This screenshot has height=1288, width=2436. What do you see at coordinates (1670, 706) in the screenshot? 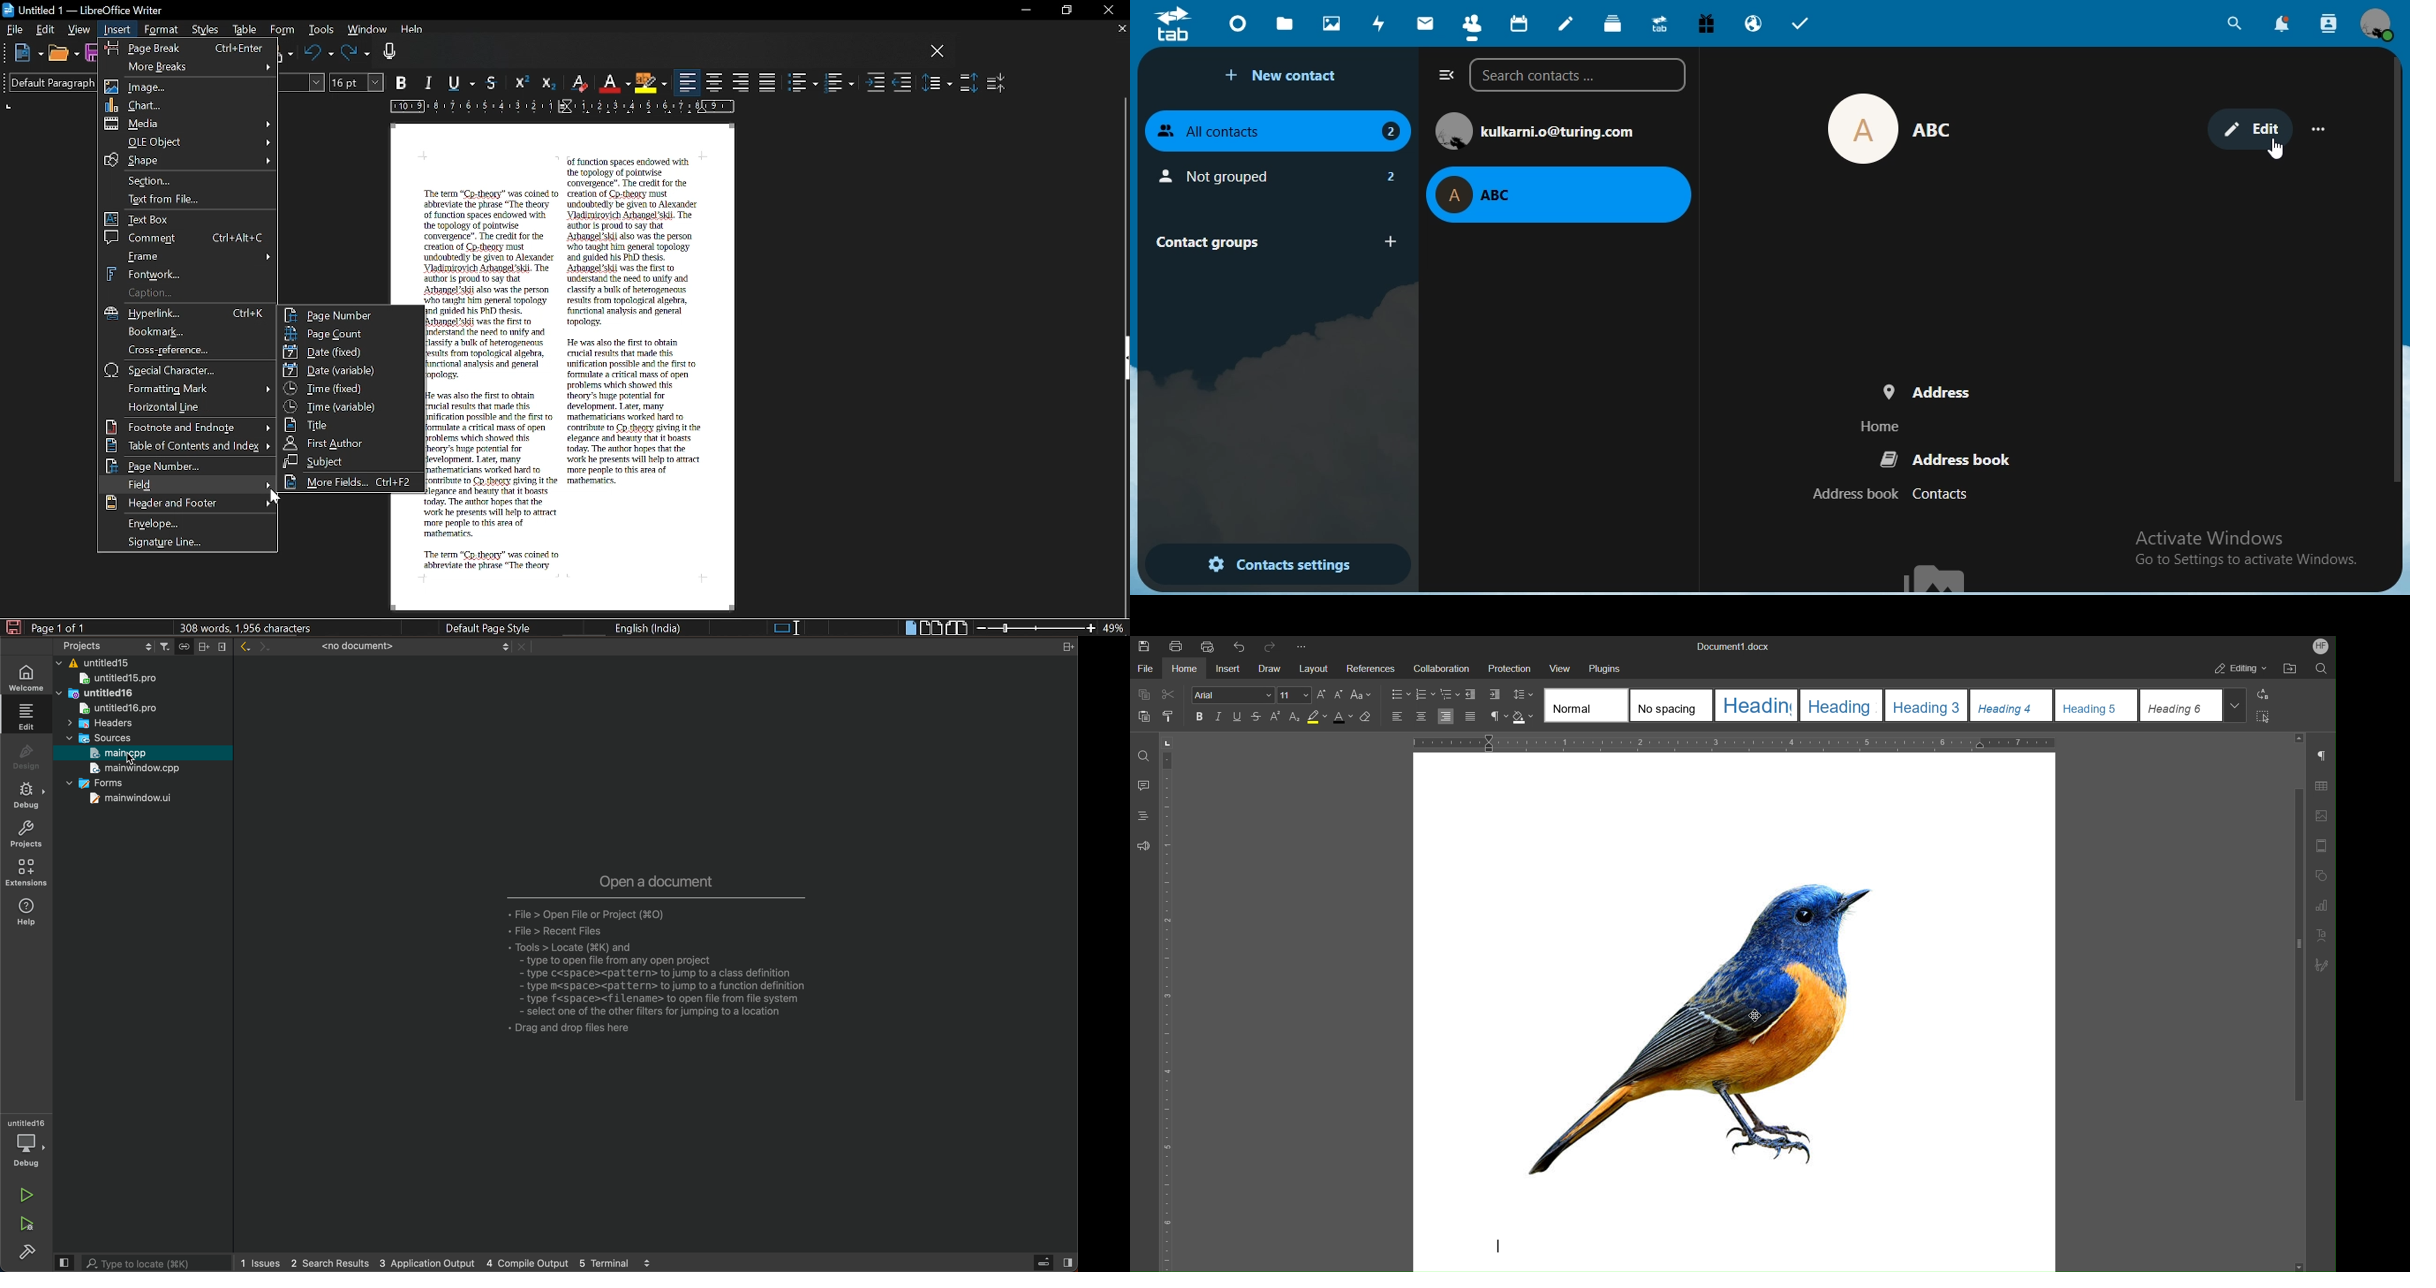
I see `No spacing` at bounding box center [1670, 706].